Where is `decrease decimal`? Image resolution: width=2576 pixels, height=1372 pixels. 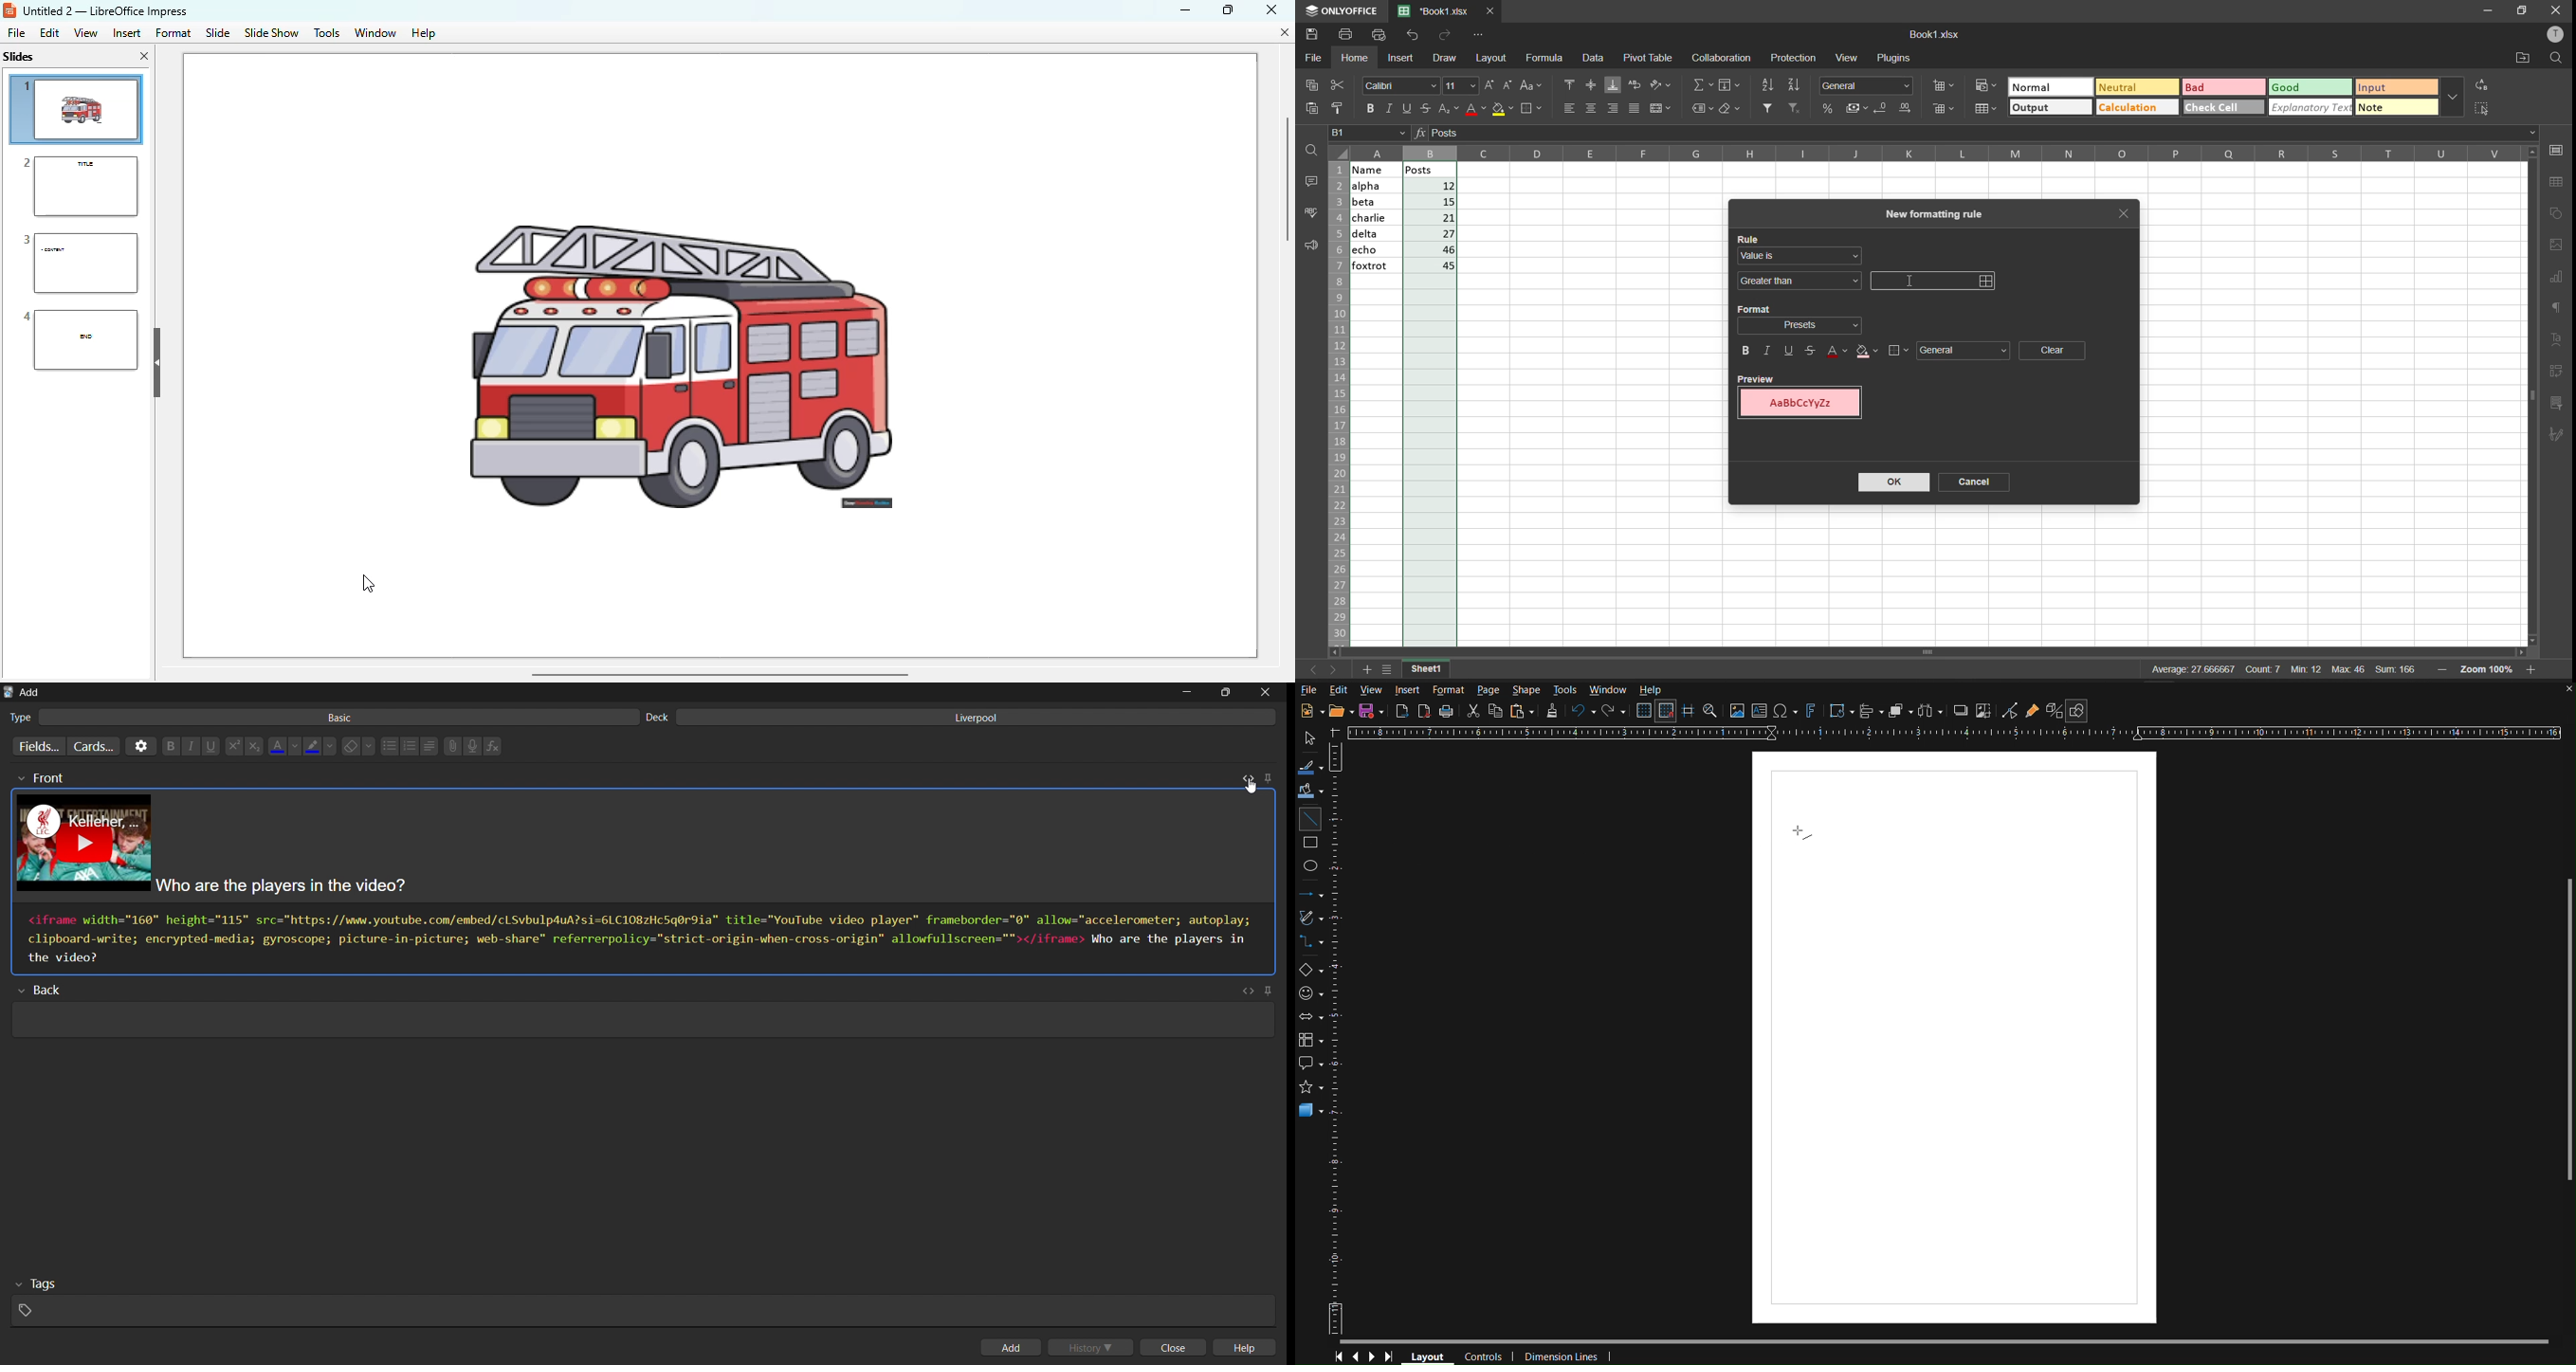
decrease decimal is located at coordinates (1878, 107).